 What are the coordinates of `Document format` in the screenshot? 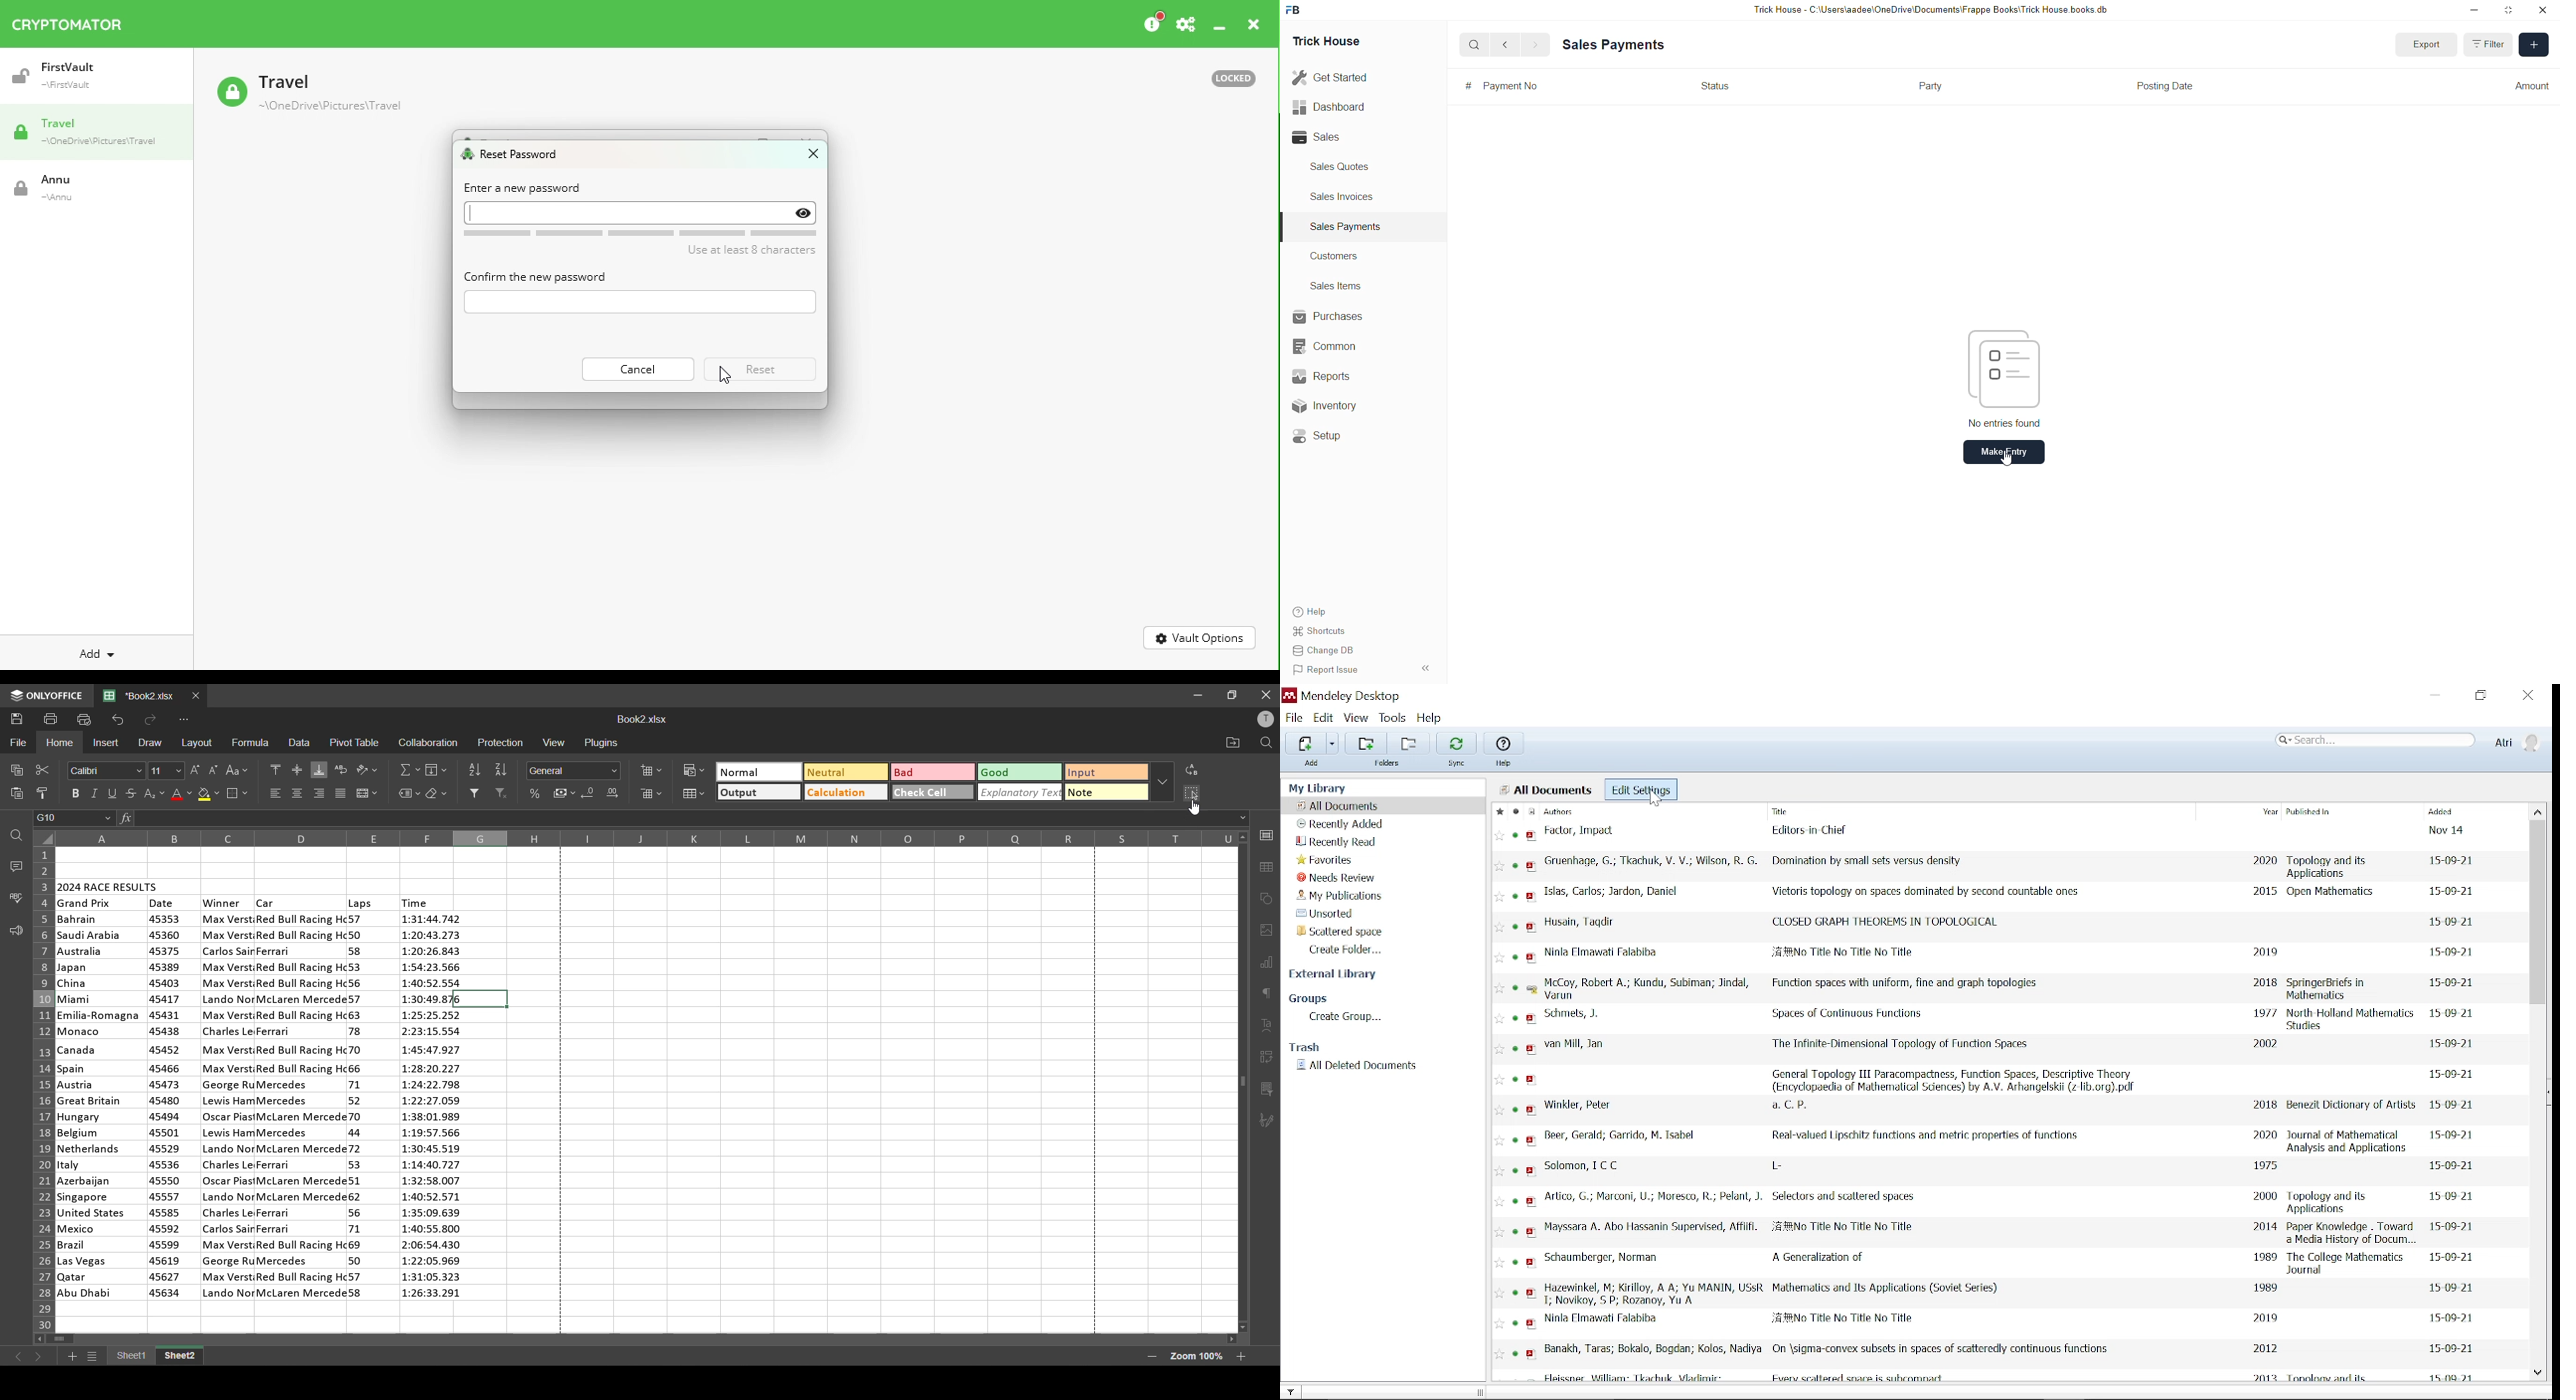 It's located at (1534, 811).